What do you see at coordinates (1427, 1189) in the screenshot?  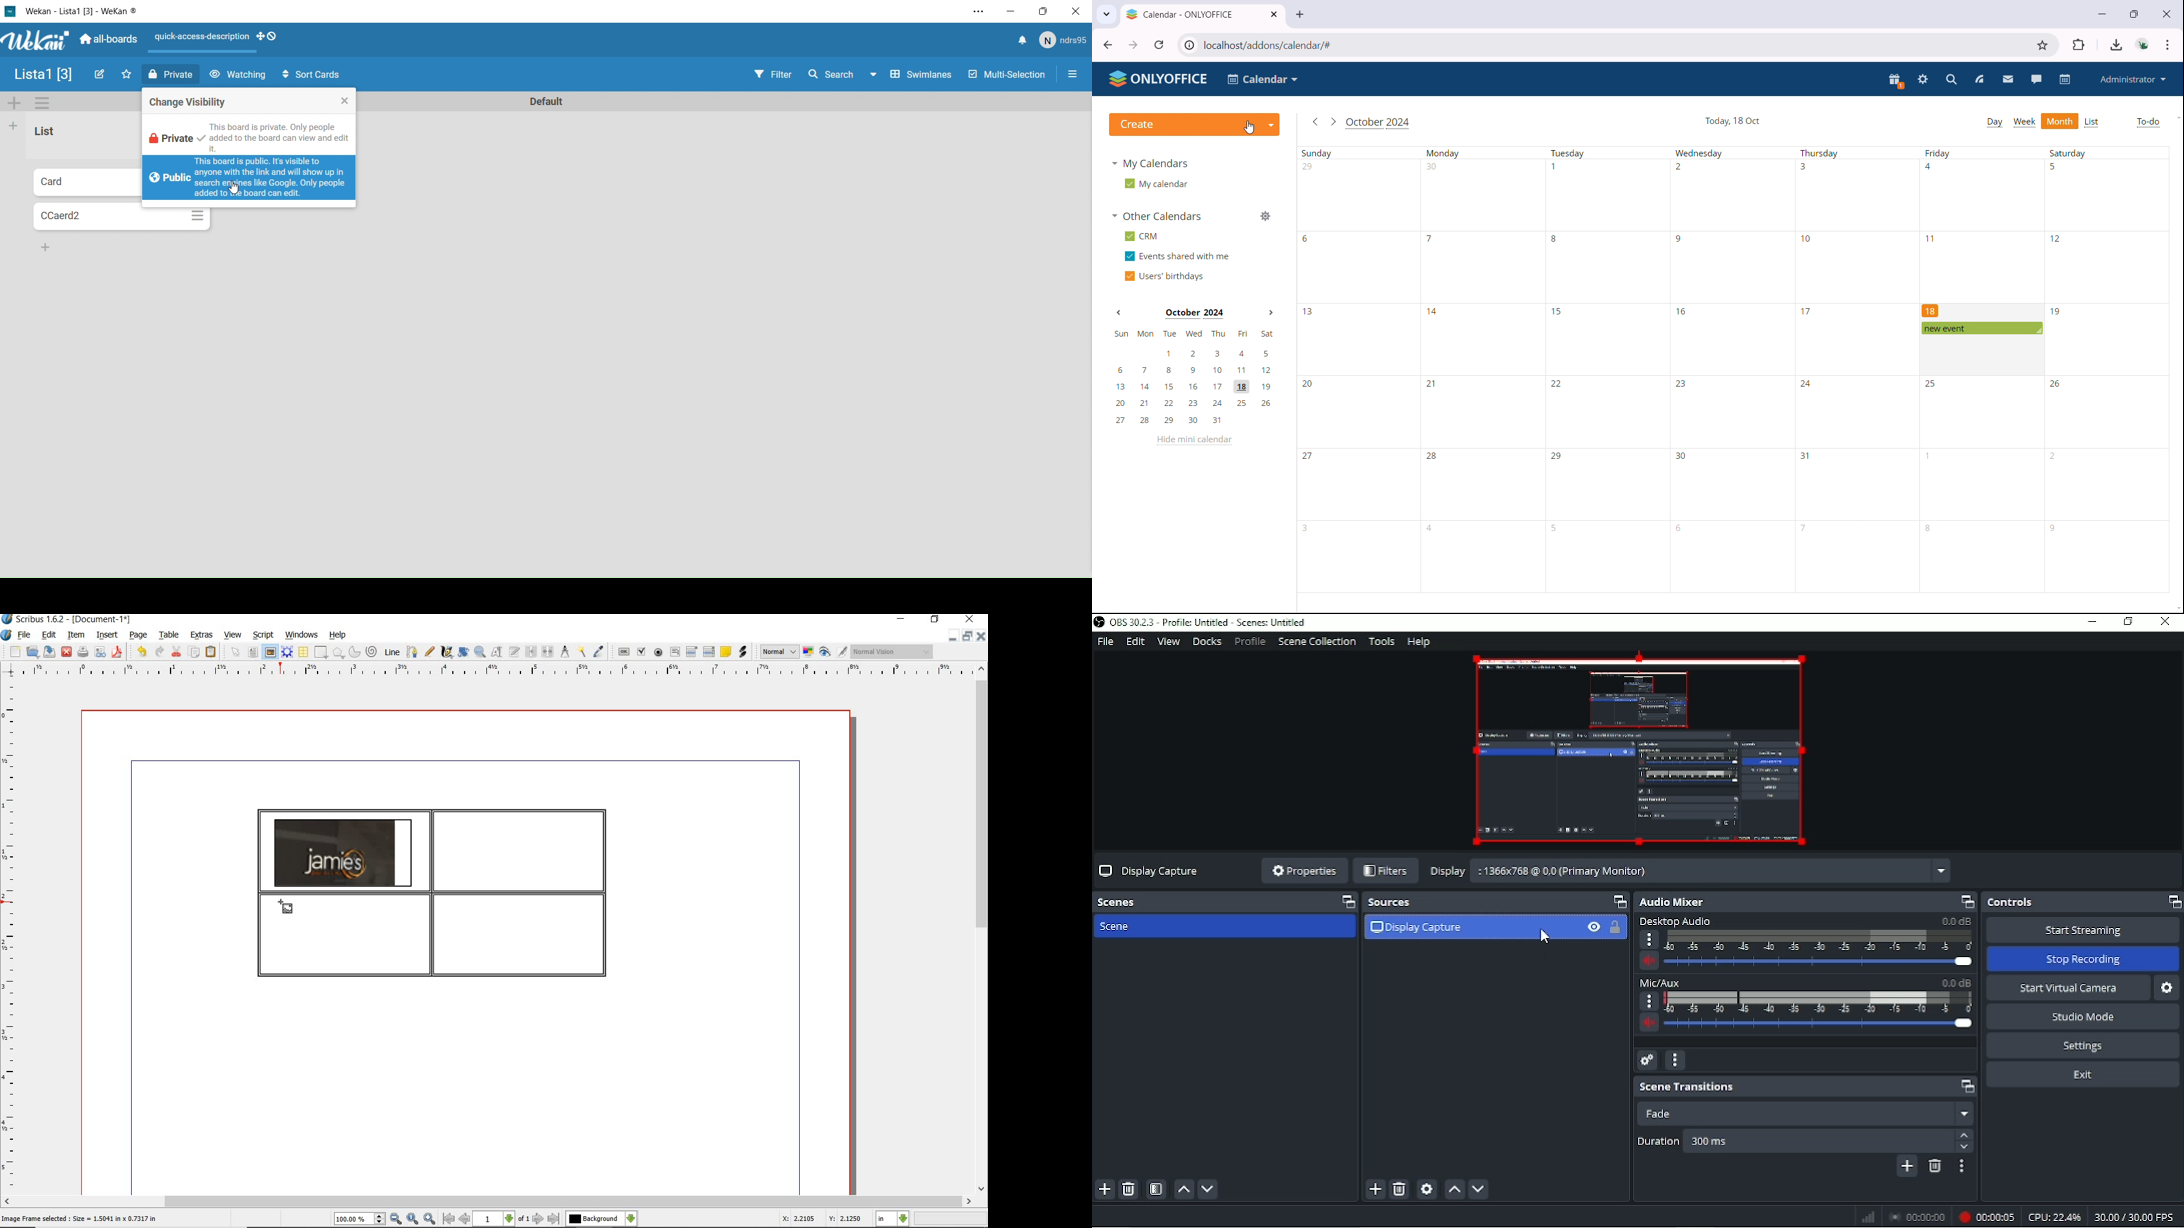 I see `Open source properties` at bounding box center [1427, 1189].